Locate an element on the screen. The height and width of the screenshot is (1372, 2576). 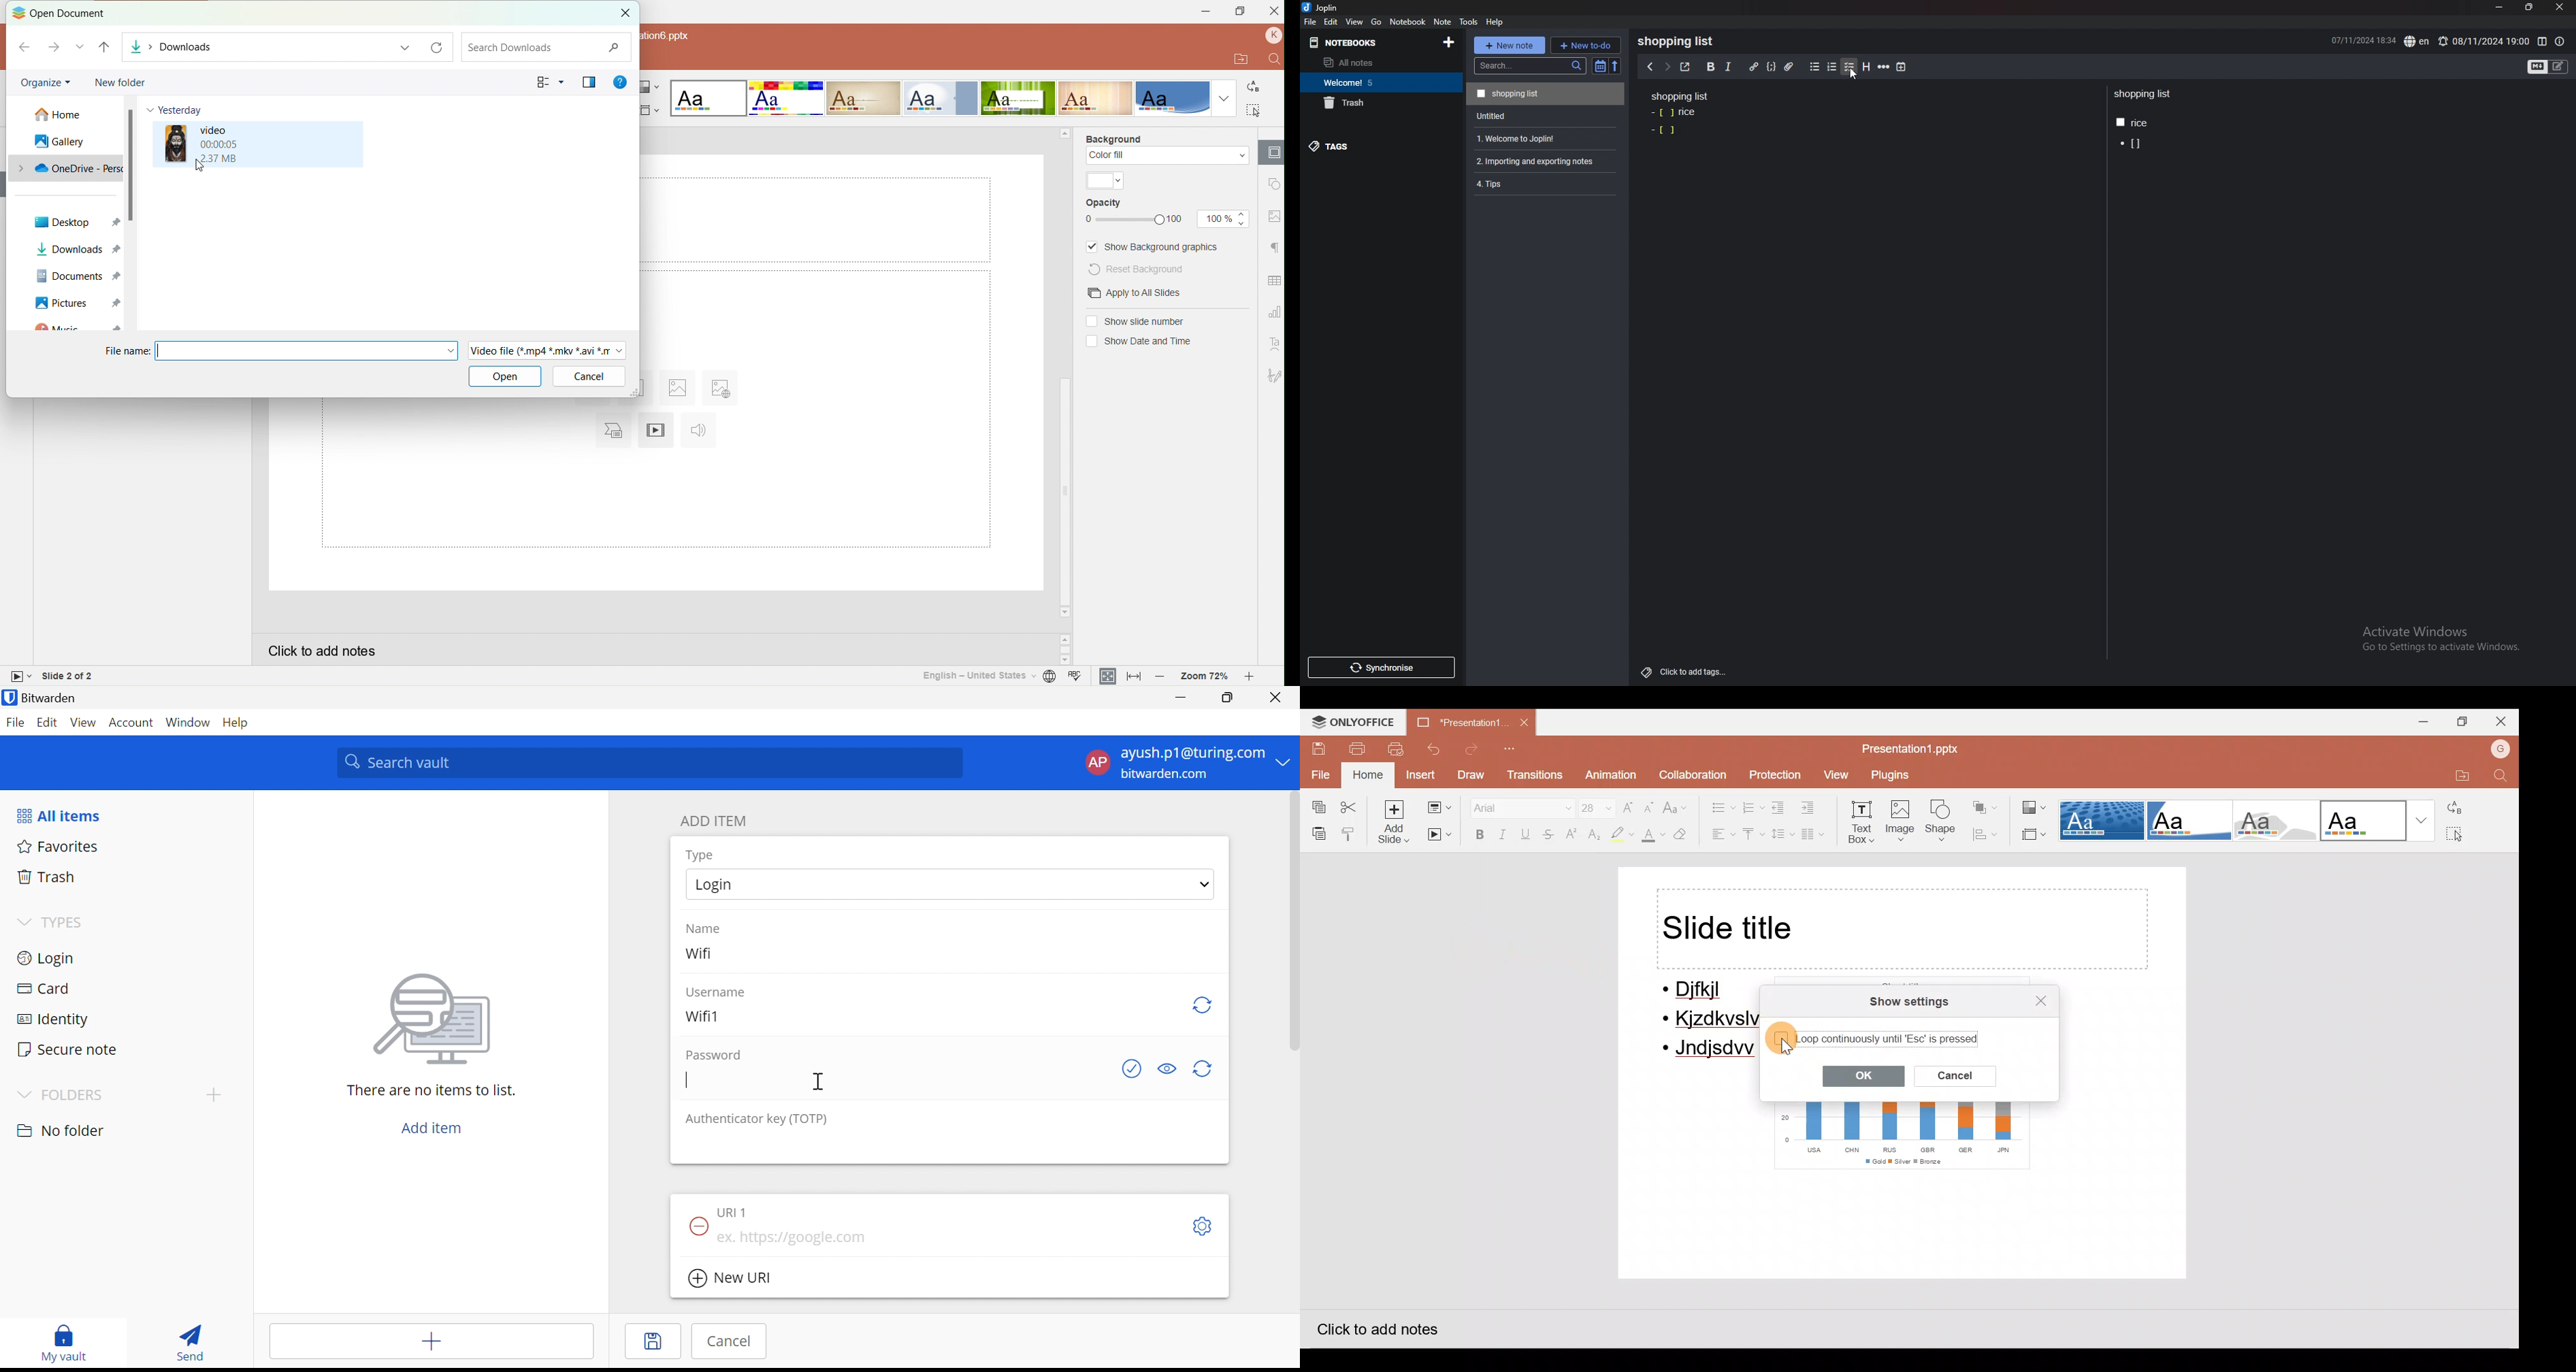
bullet list is located at coordinates (1814, 67).